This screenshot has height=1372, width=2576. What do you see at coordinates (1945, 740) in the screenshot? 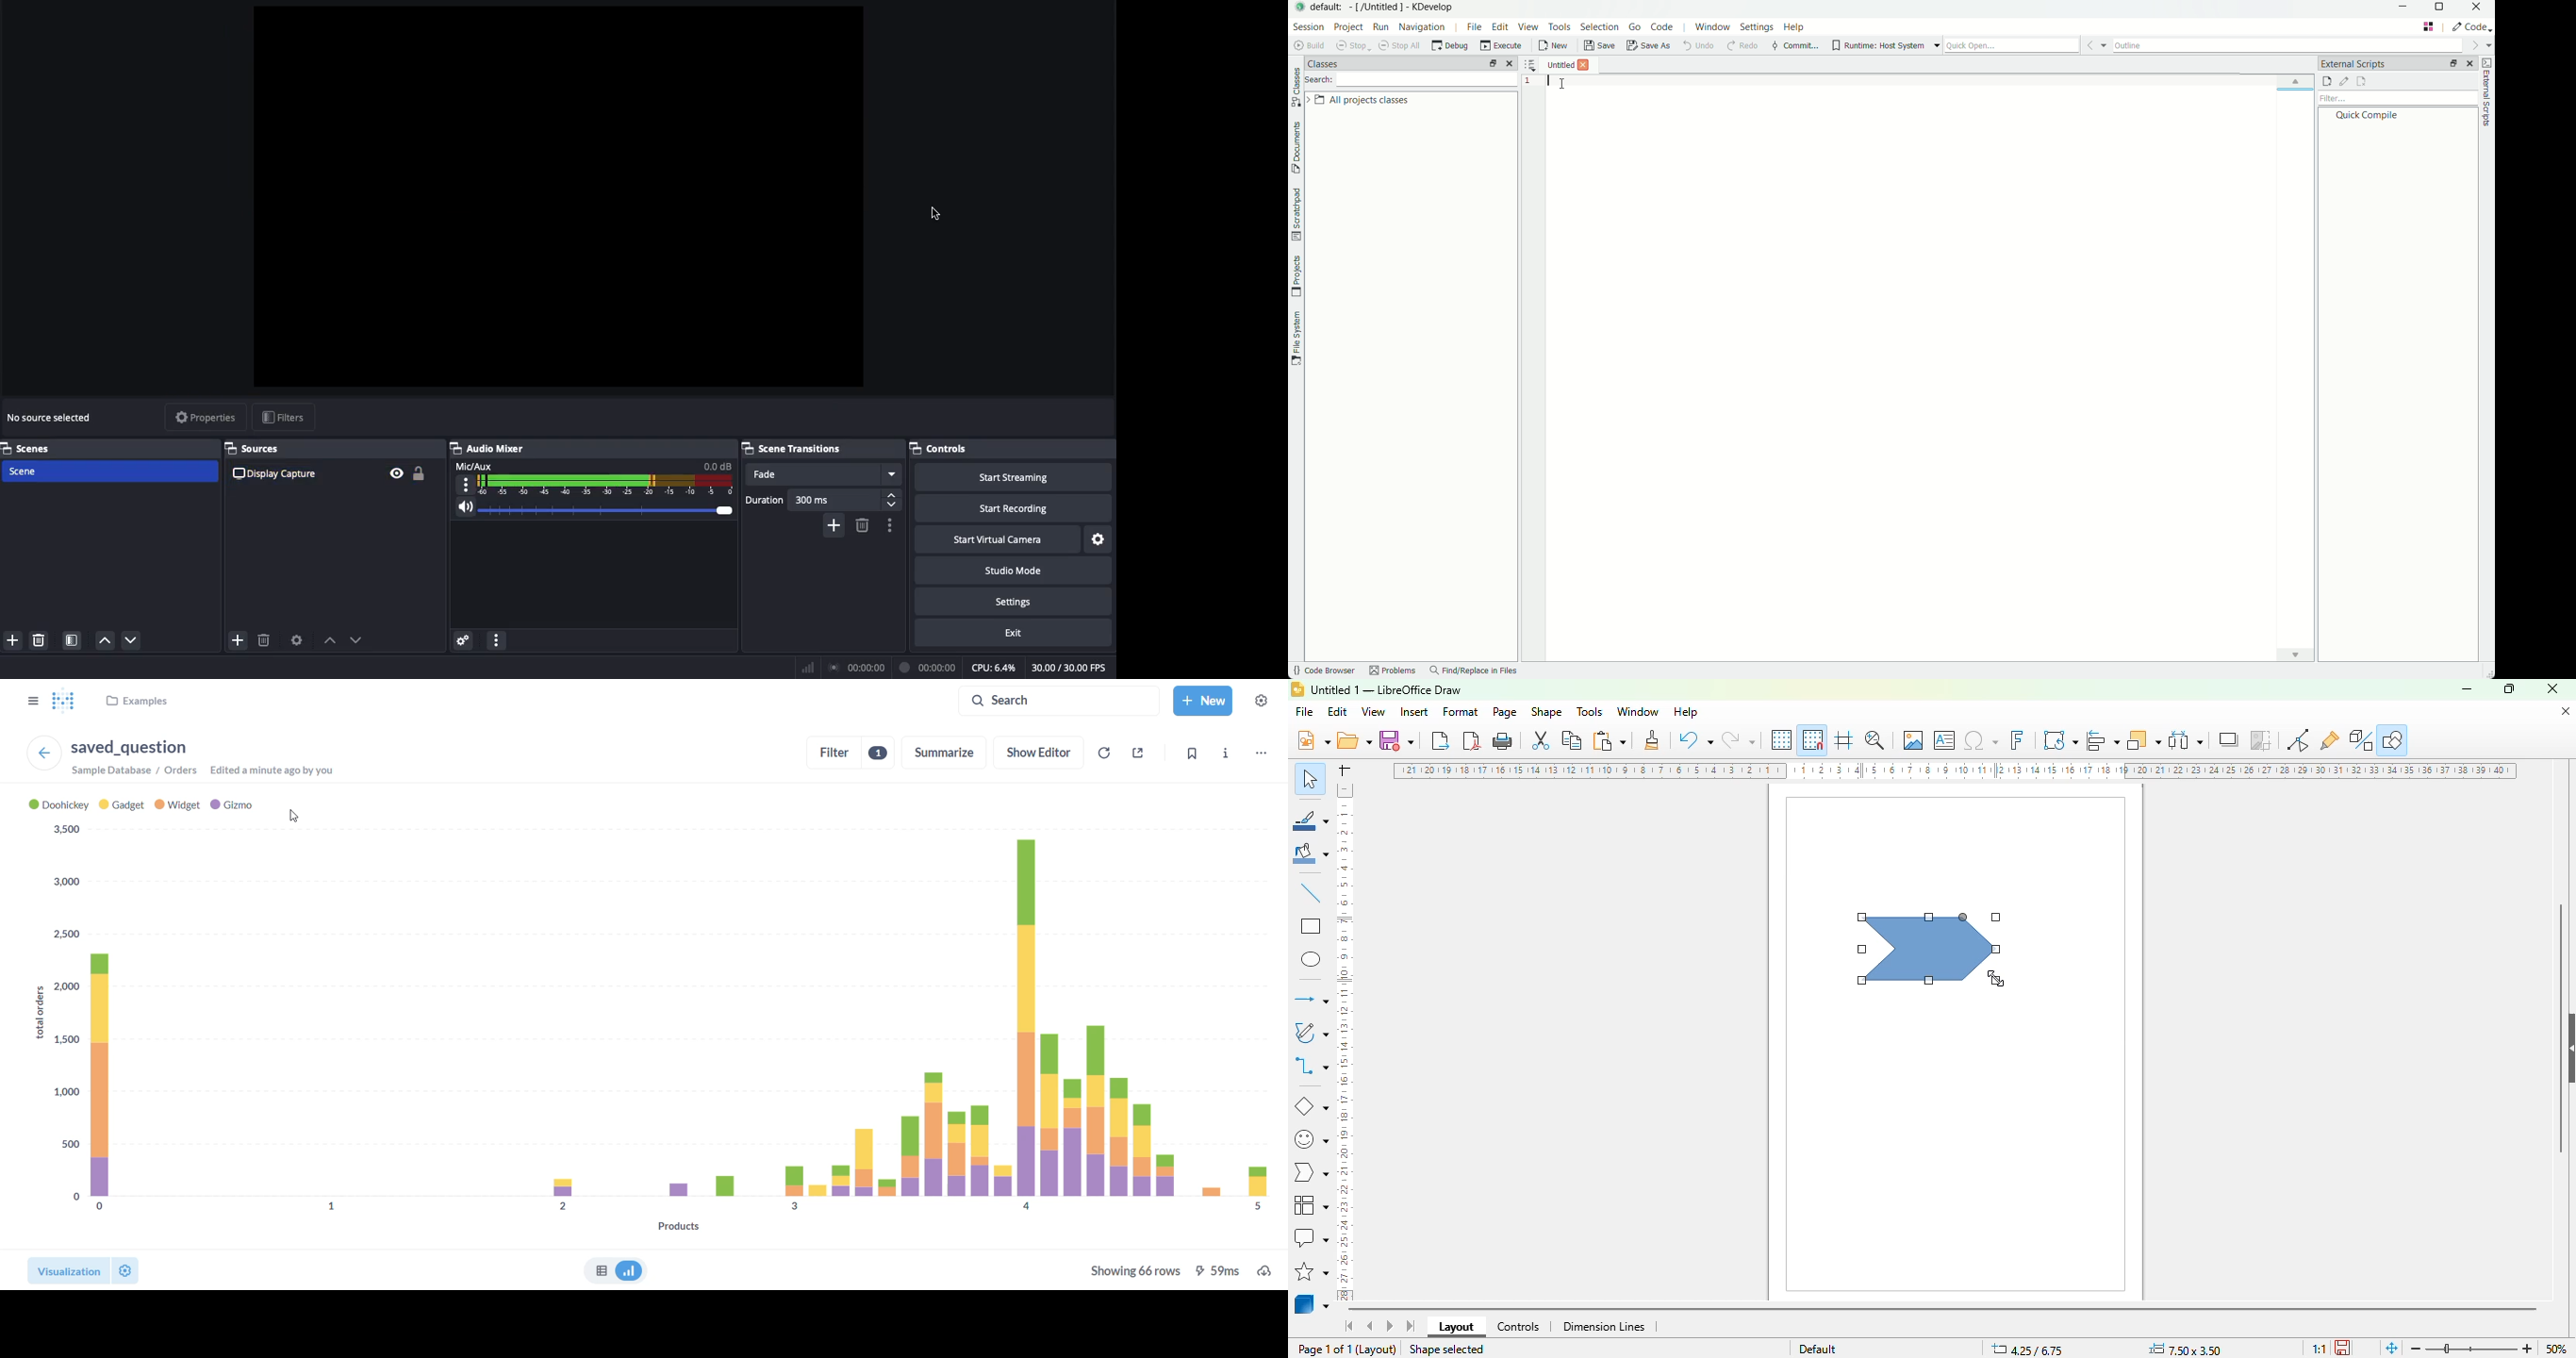
I see `insert text box` at bounding box center [1945, 740].